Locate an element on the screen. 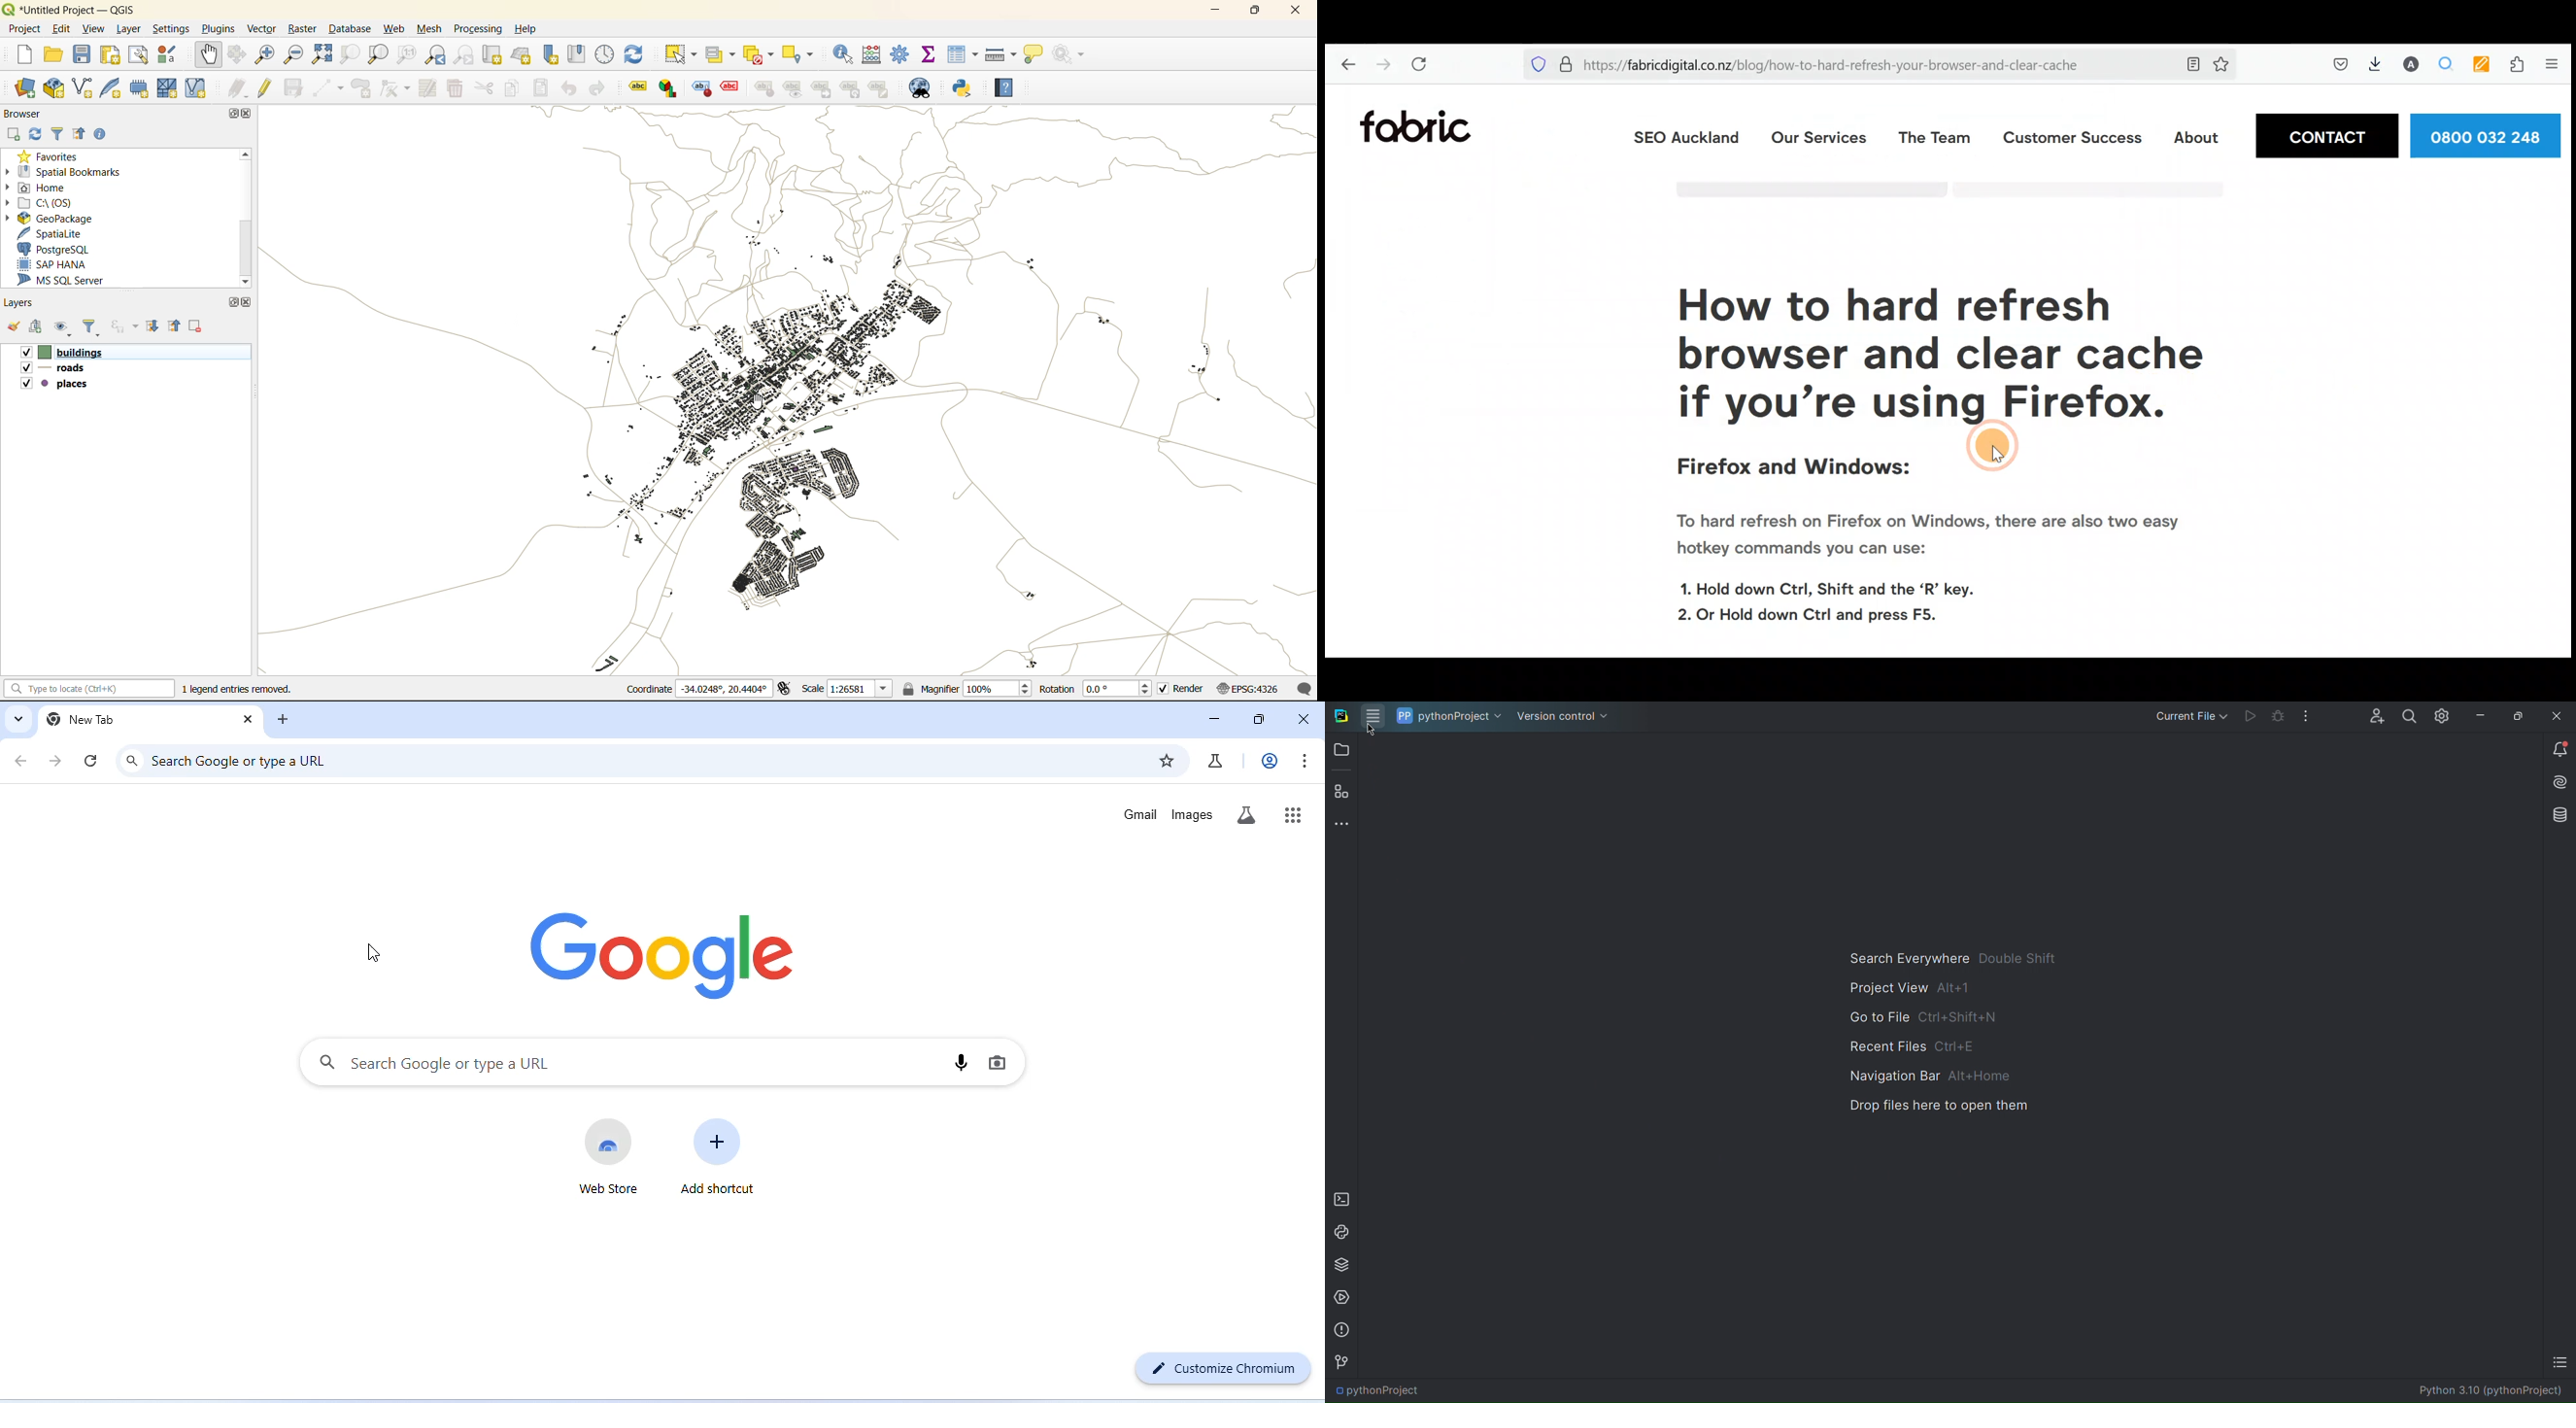 The width and height of the screenshot is (2576, 1428). identify features is located at coordinates (845, 56).